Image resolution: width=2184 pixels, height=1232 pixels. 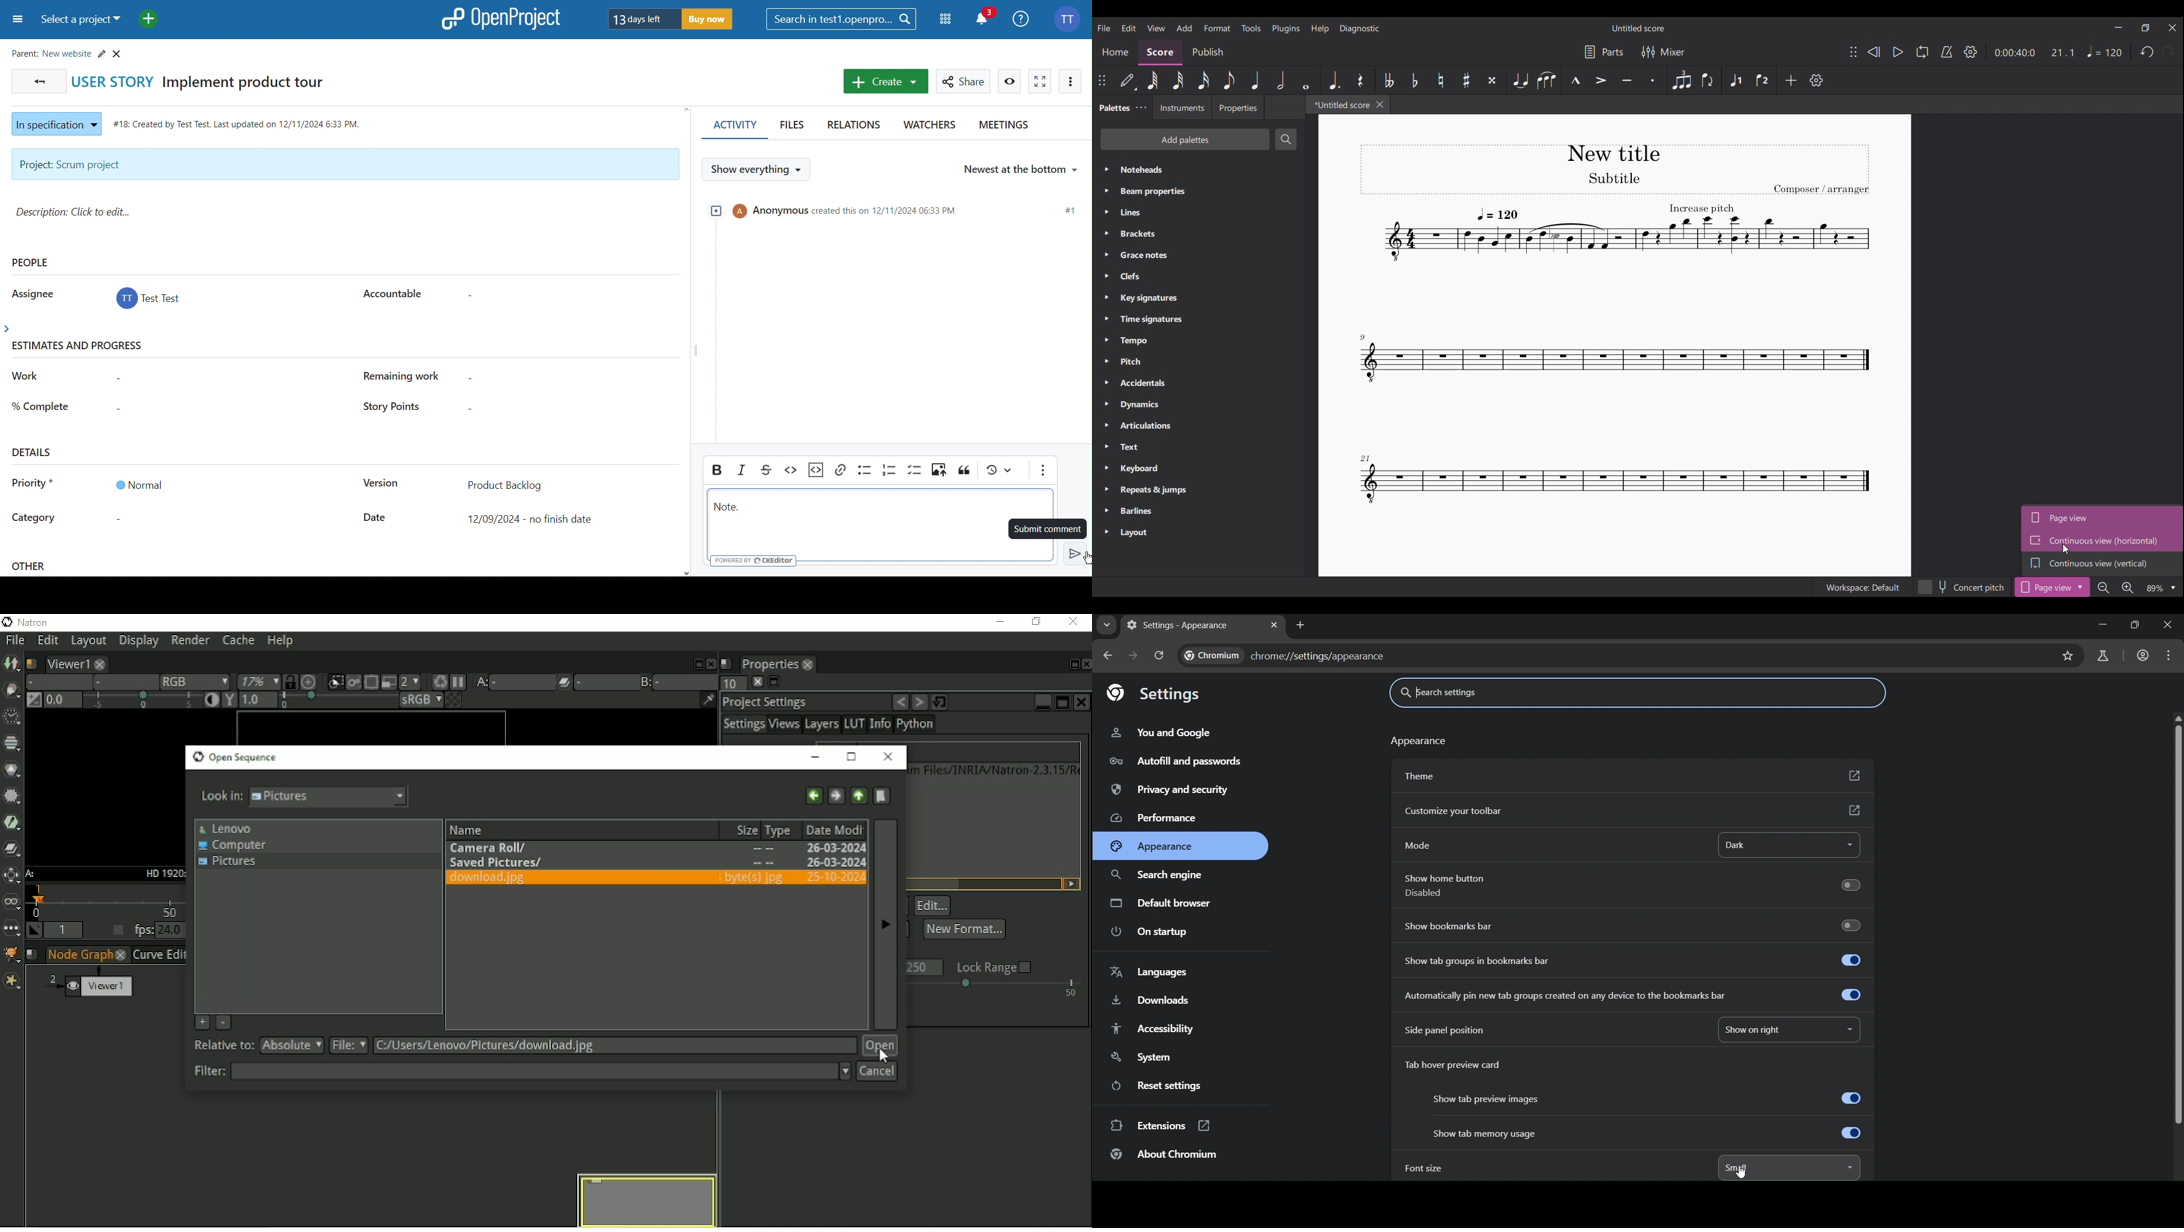 What do you see at coordinates (1197, 255) in the screenshot?
I see `Grace notes` at bounding box center [1197, 255].